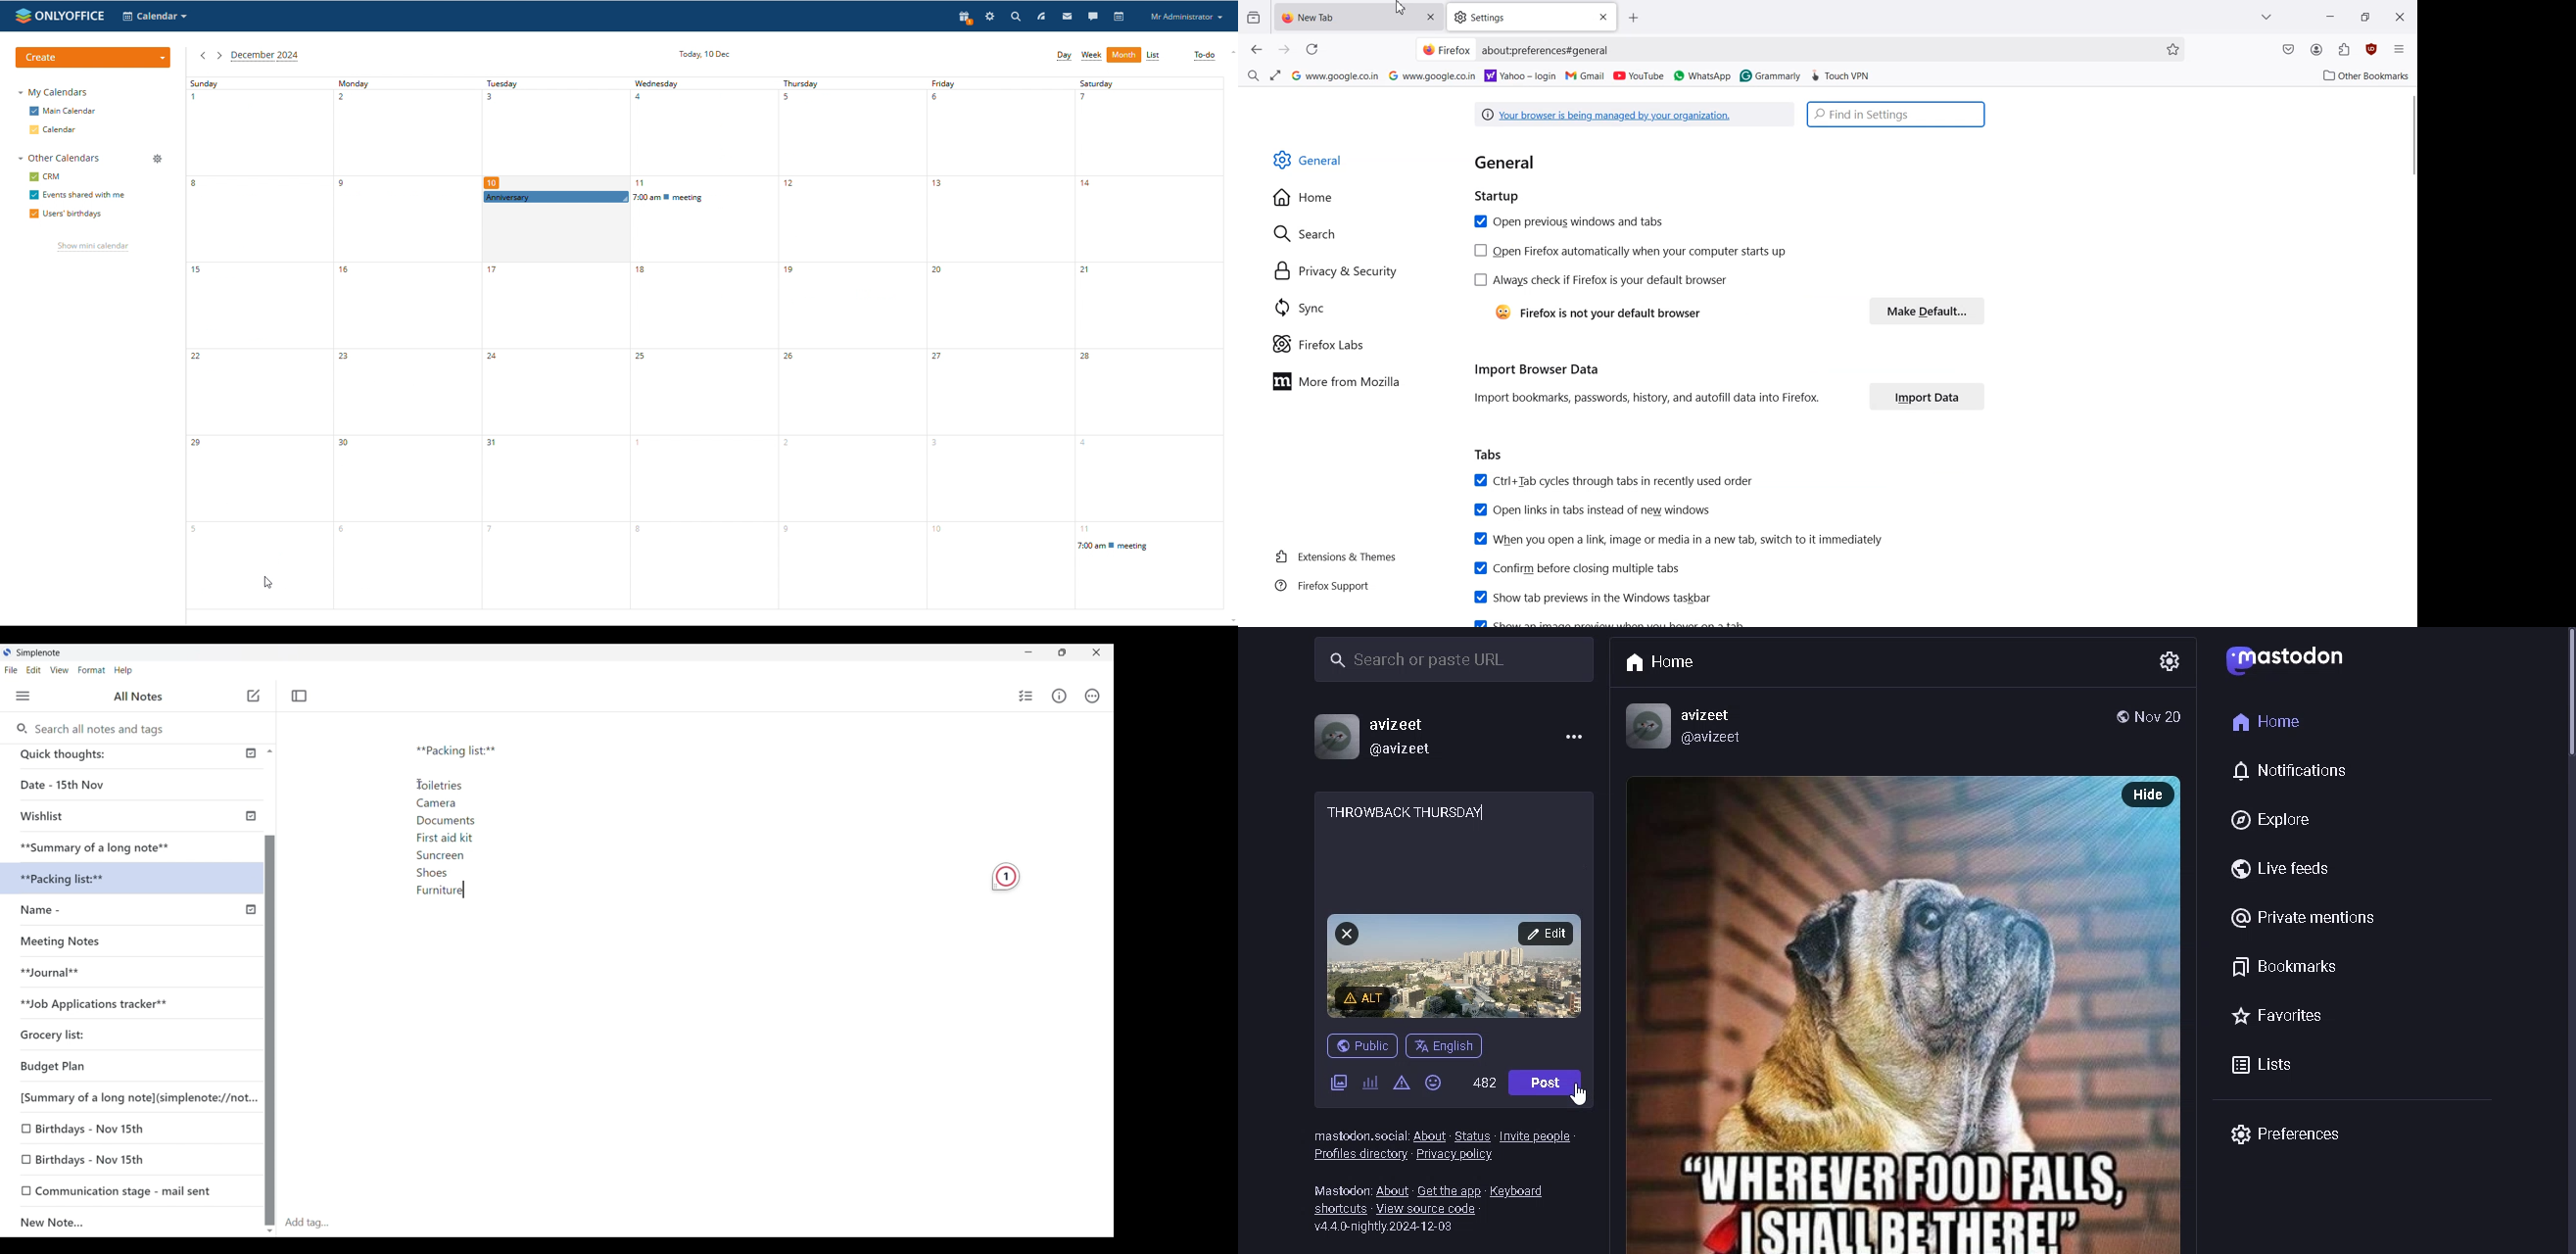 The height and width of the screenshot is (1260, 2576). What do you see at coordinates (2345, 49) in the screenshot?
I see `Extensions` at bounding box center [2345, 49].